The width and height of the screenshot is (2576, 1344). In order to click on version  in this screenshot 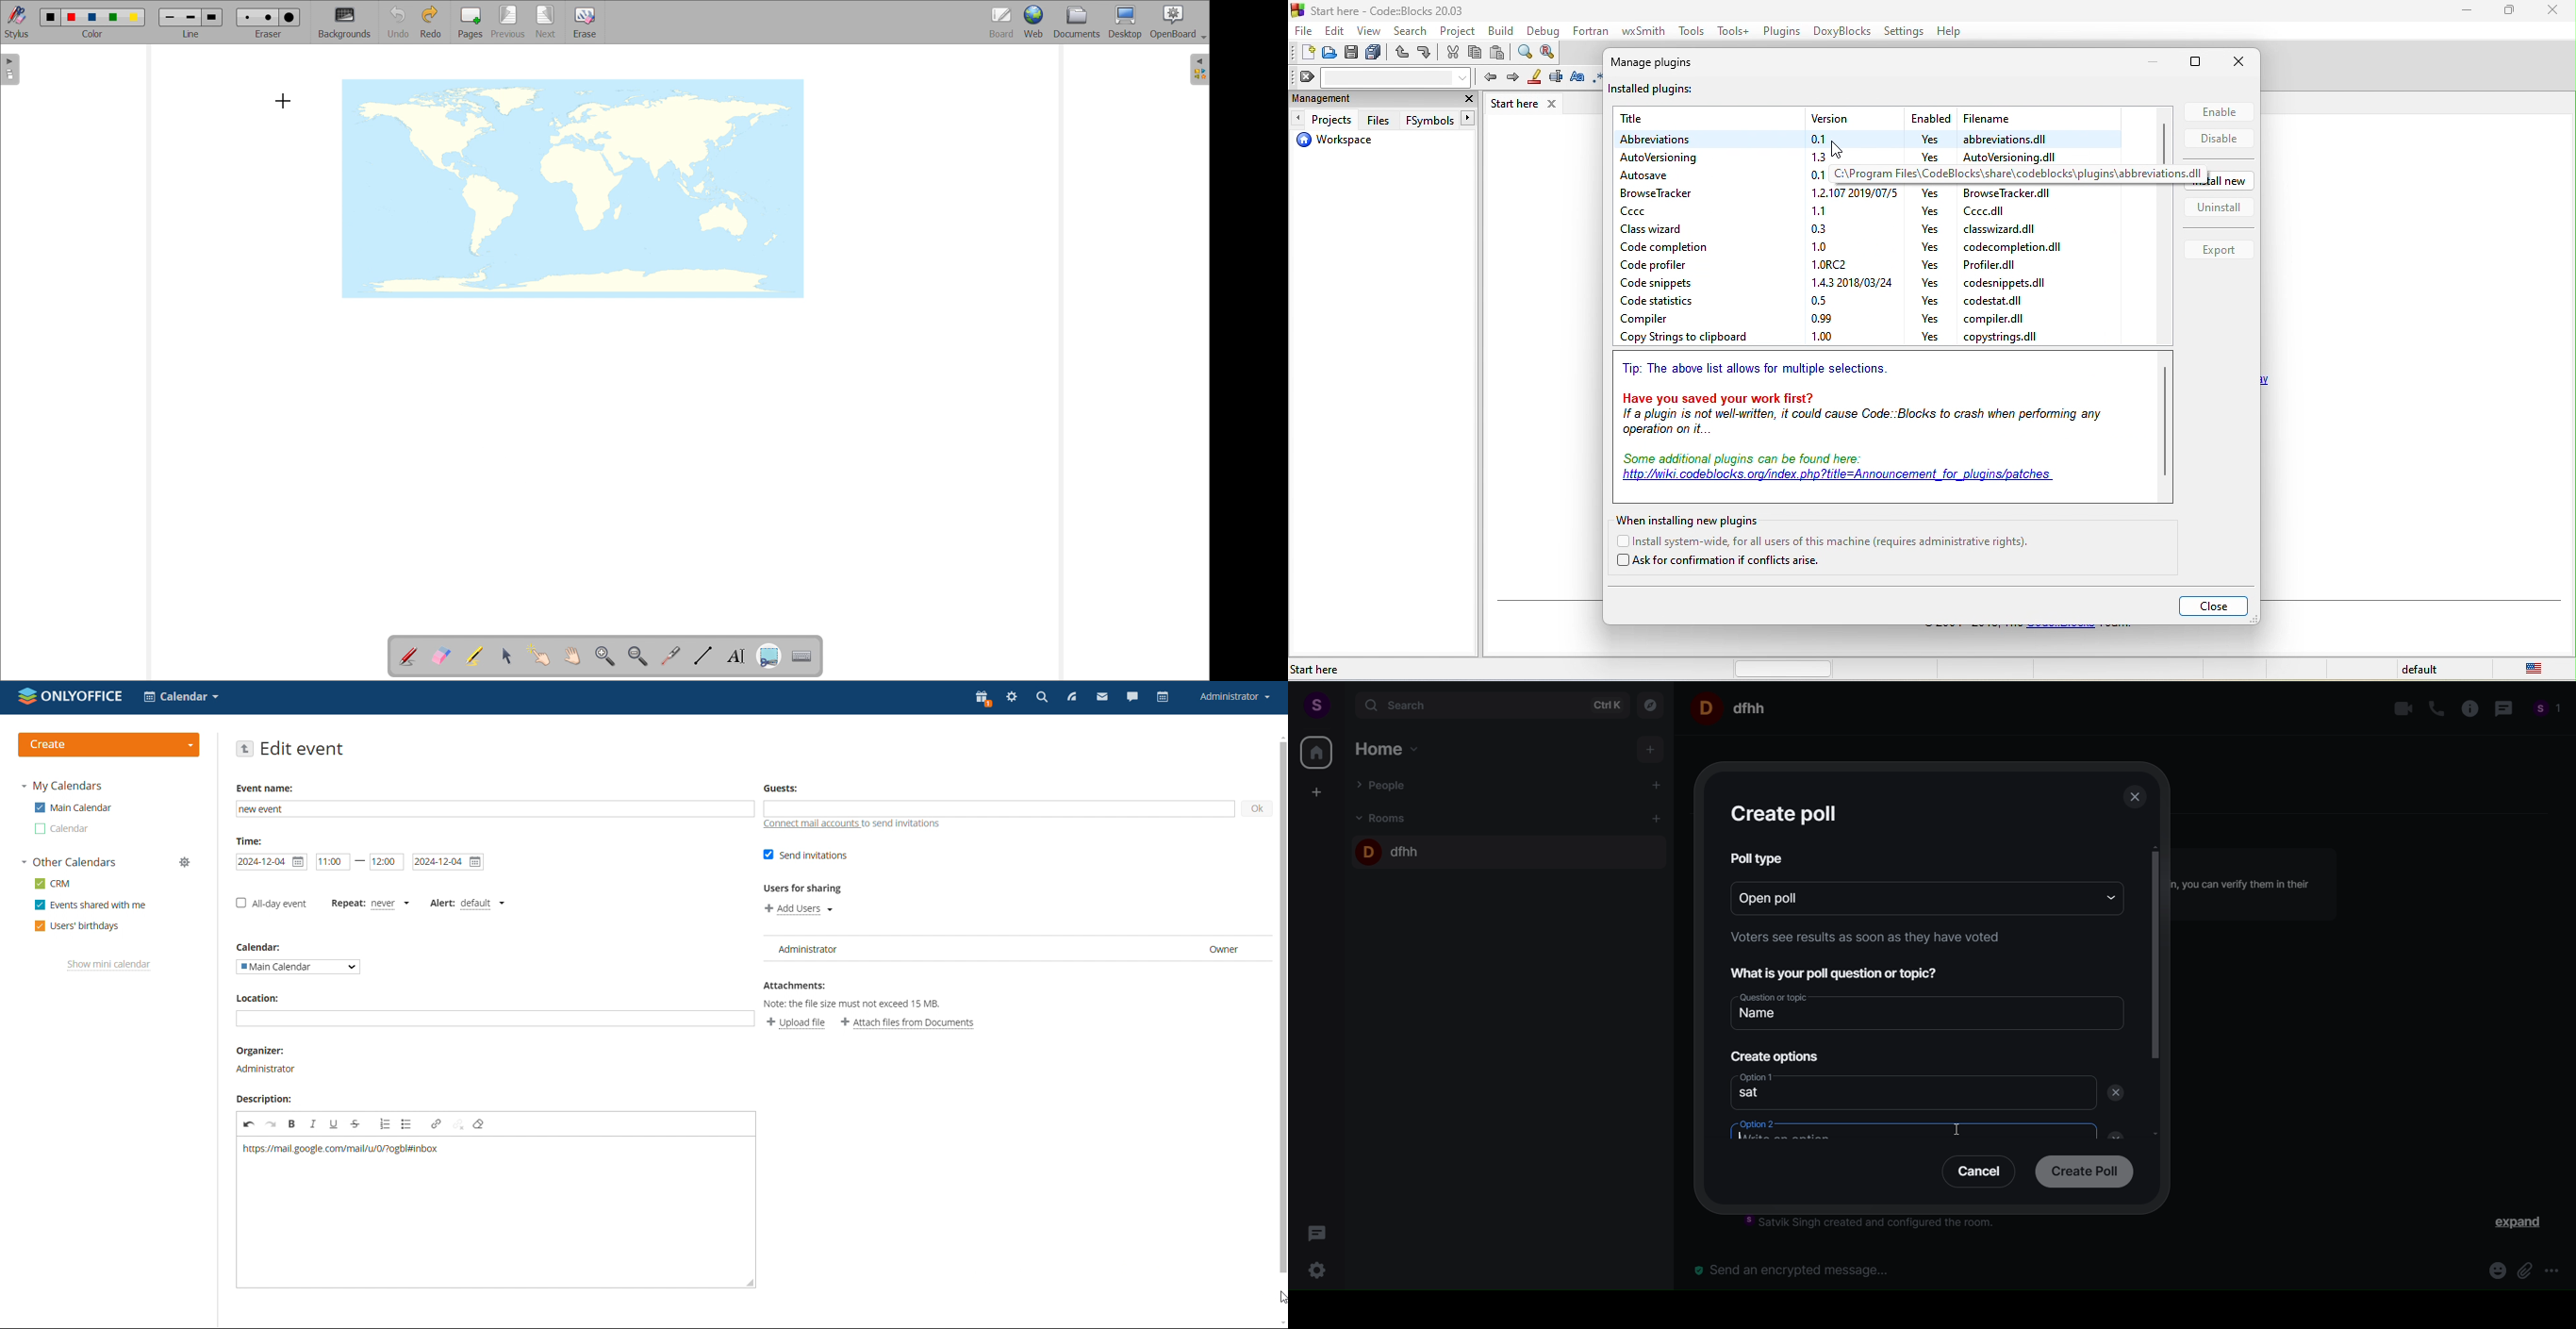, I will do `click(1822, 299)`.